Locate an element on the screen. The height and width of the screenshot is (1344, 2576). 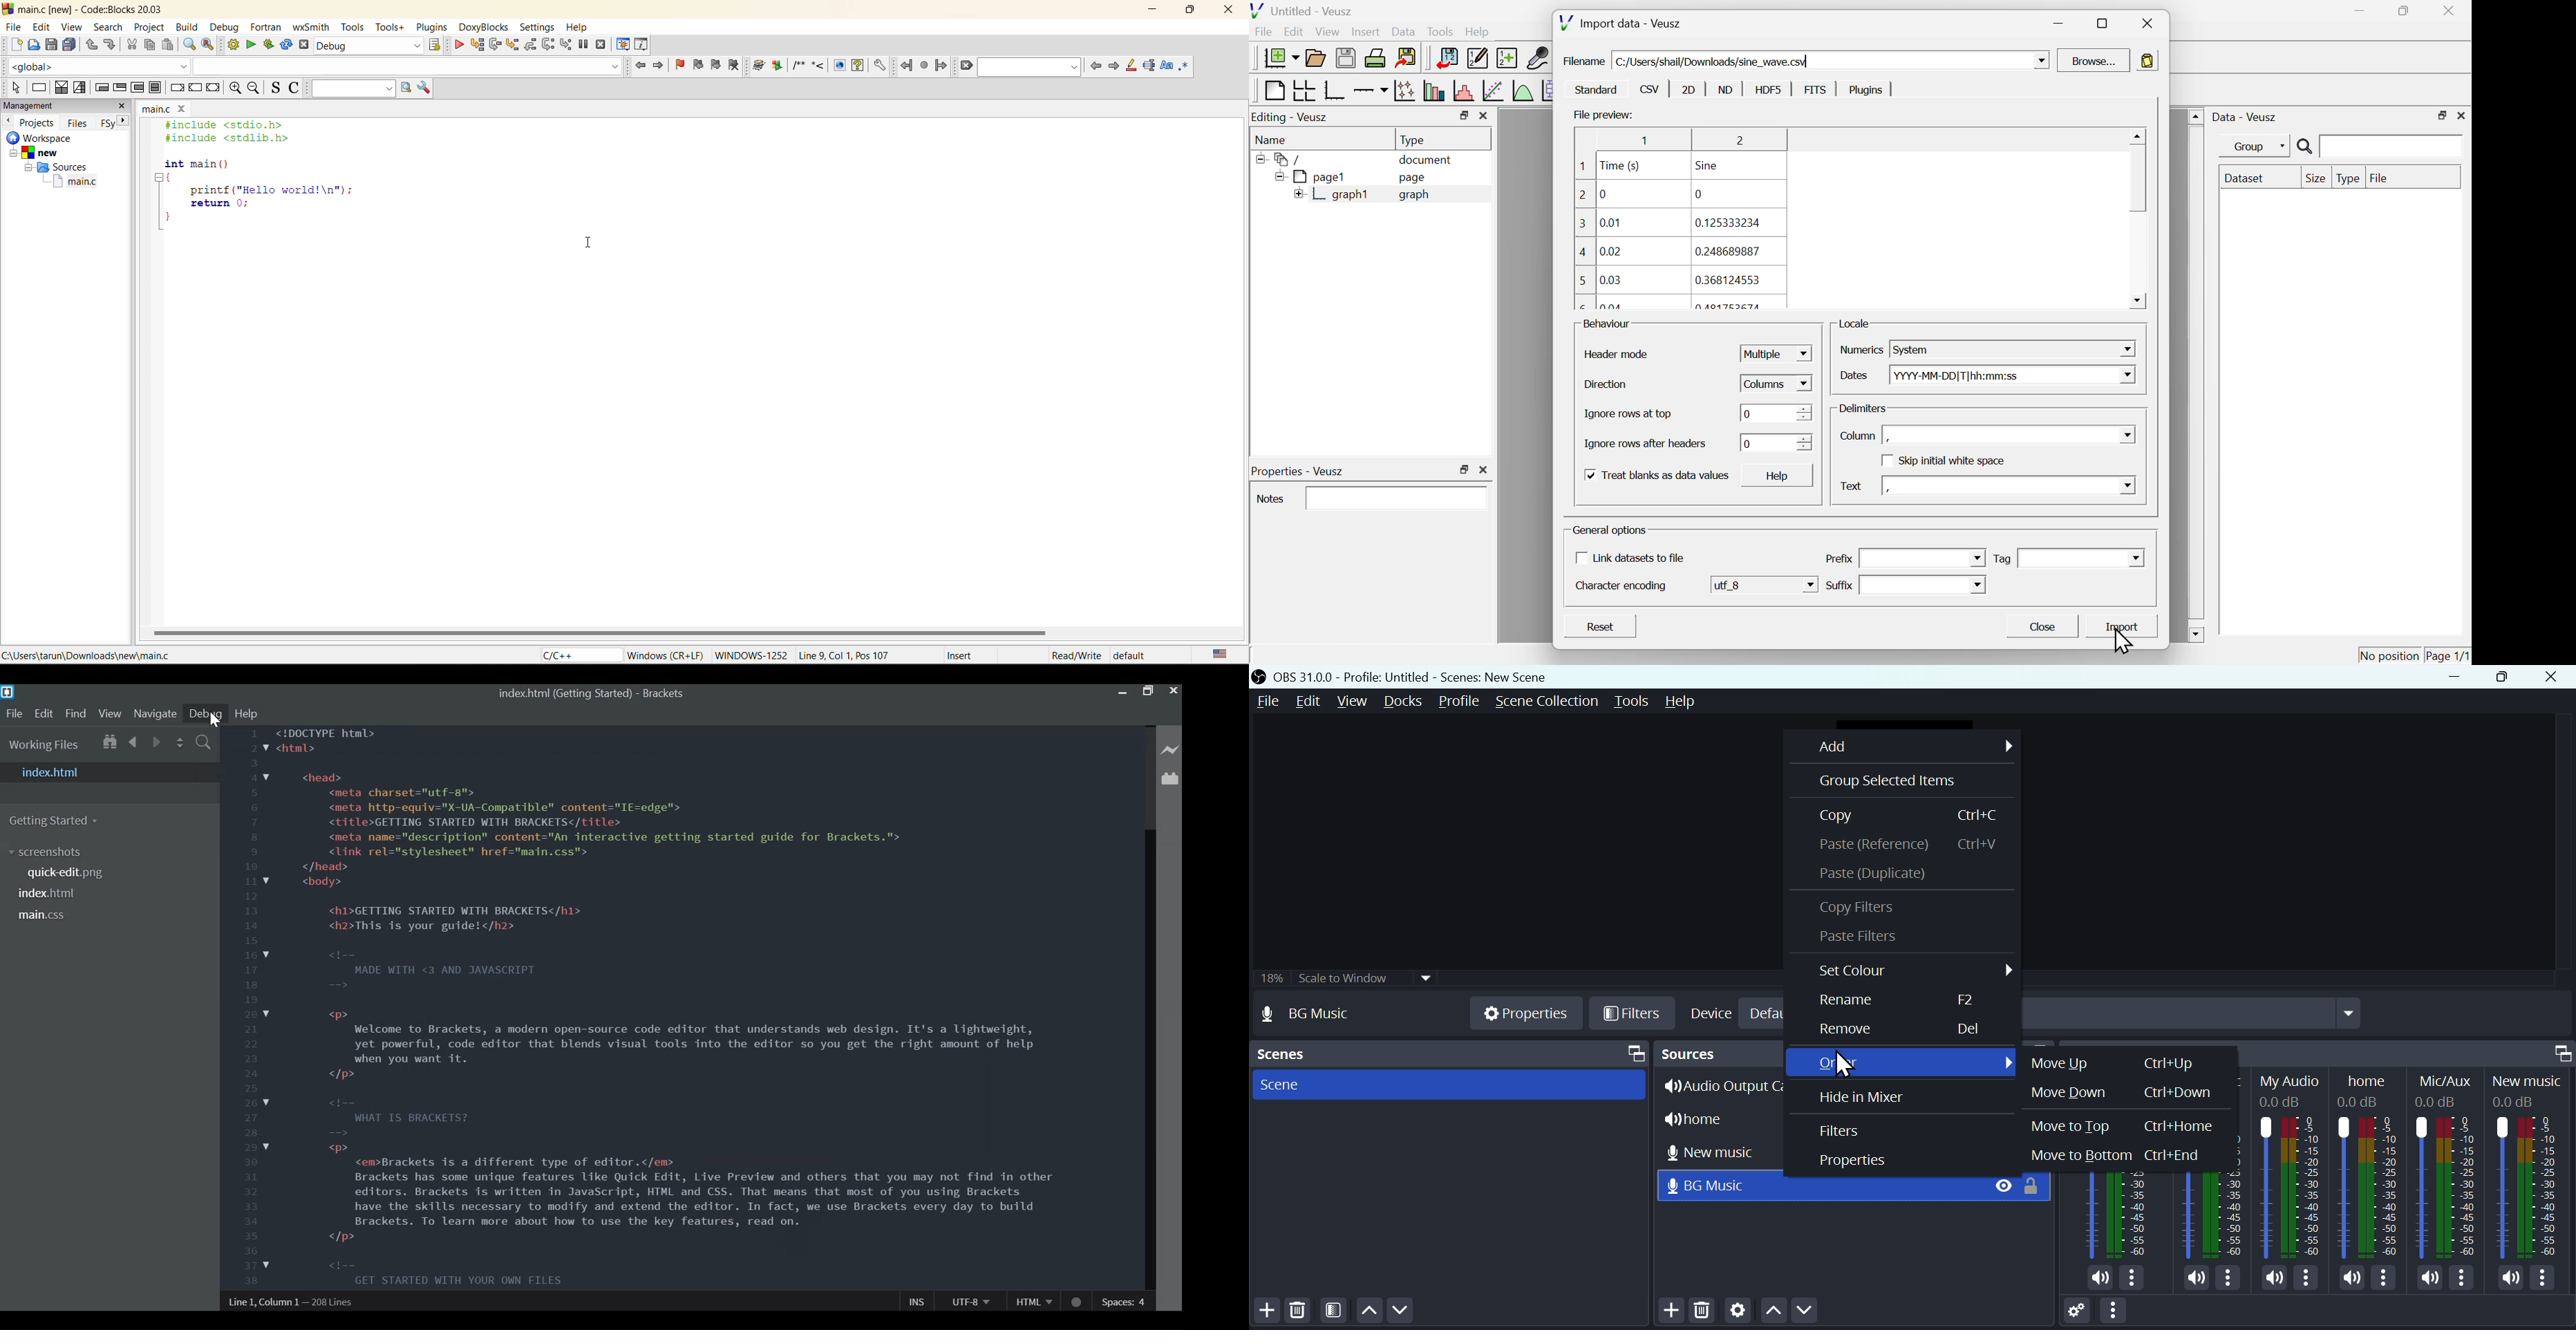
Profile is located at coordinates (1461, 700).